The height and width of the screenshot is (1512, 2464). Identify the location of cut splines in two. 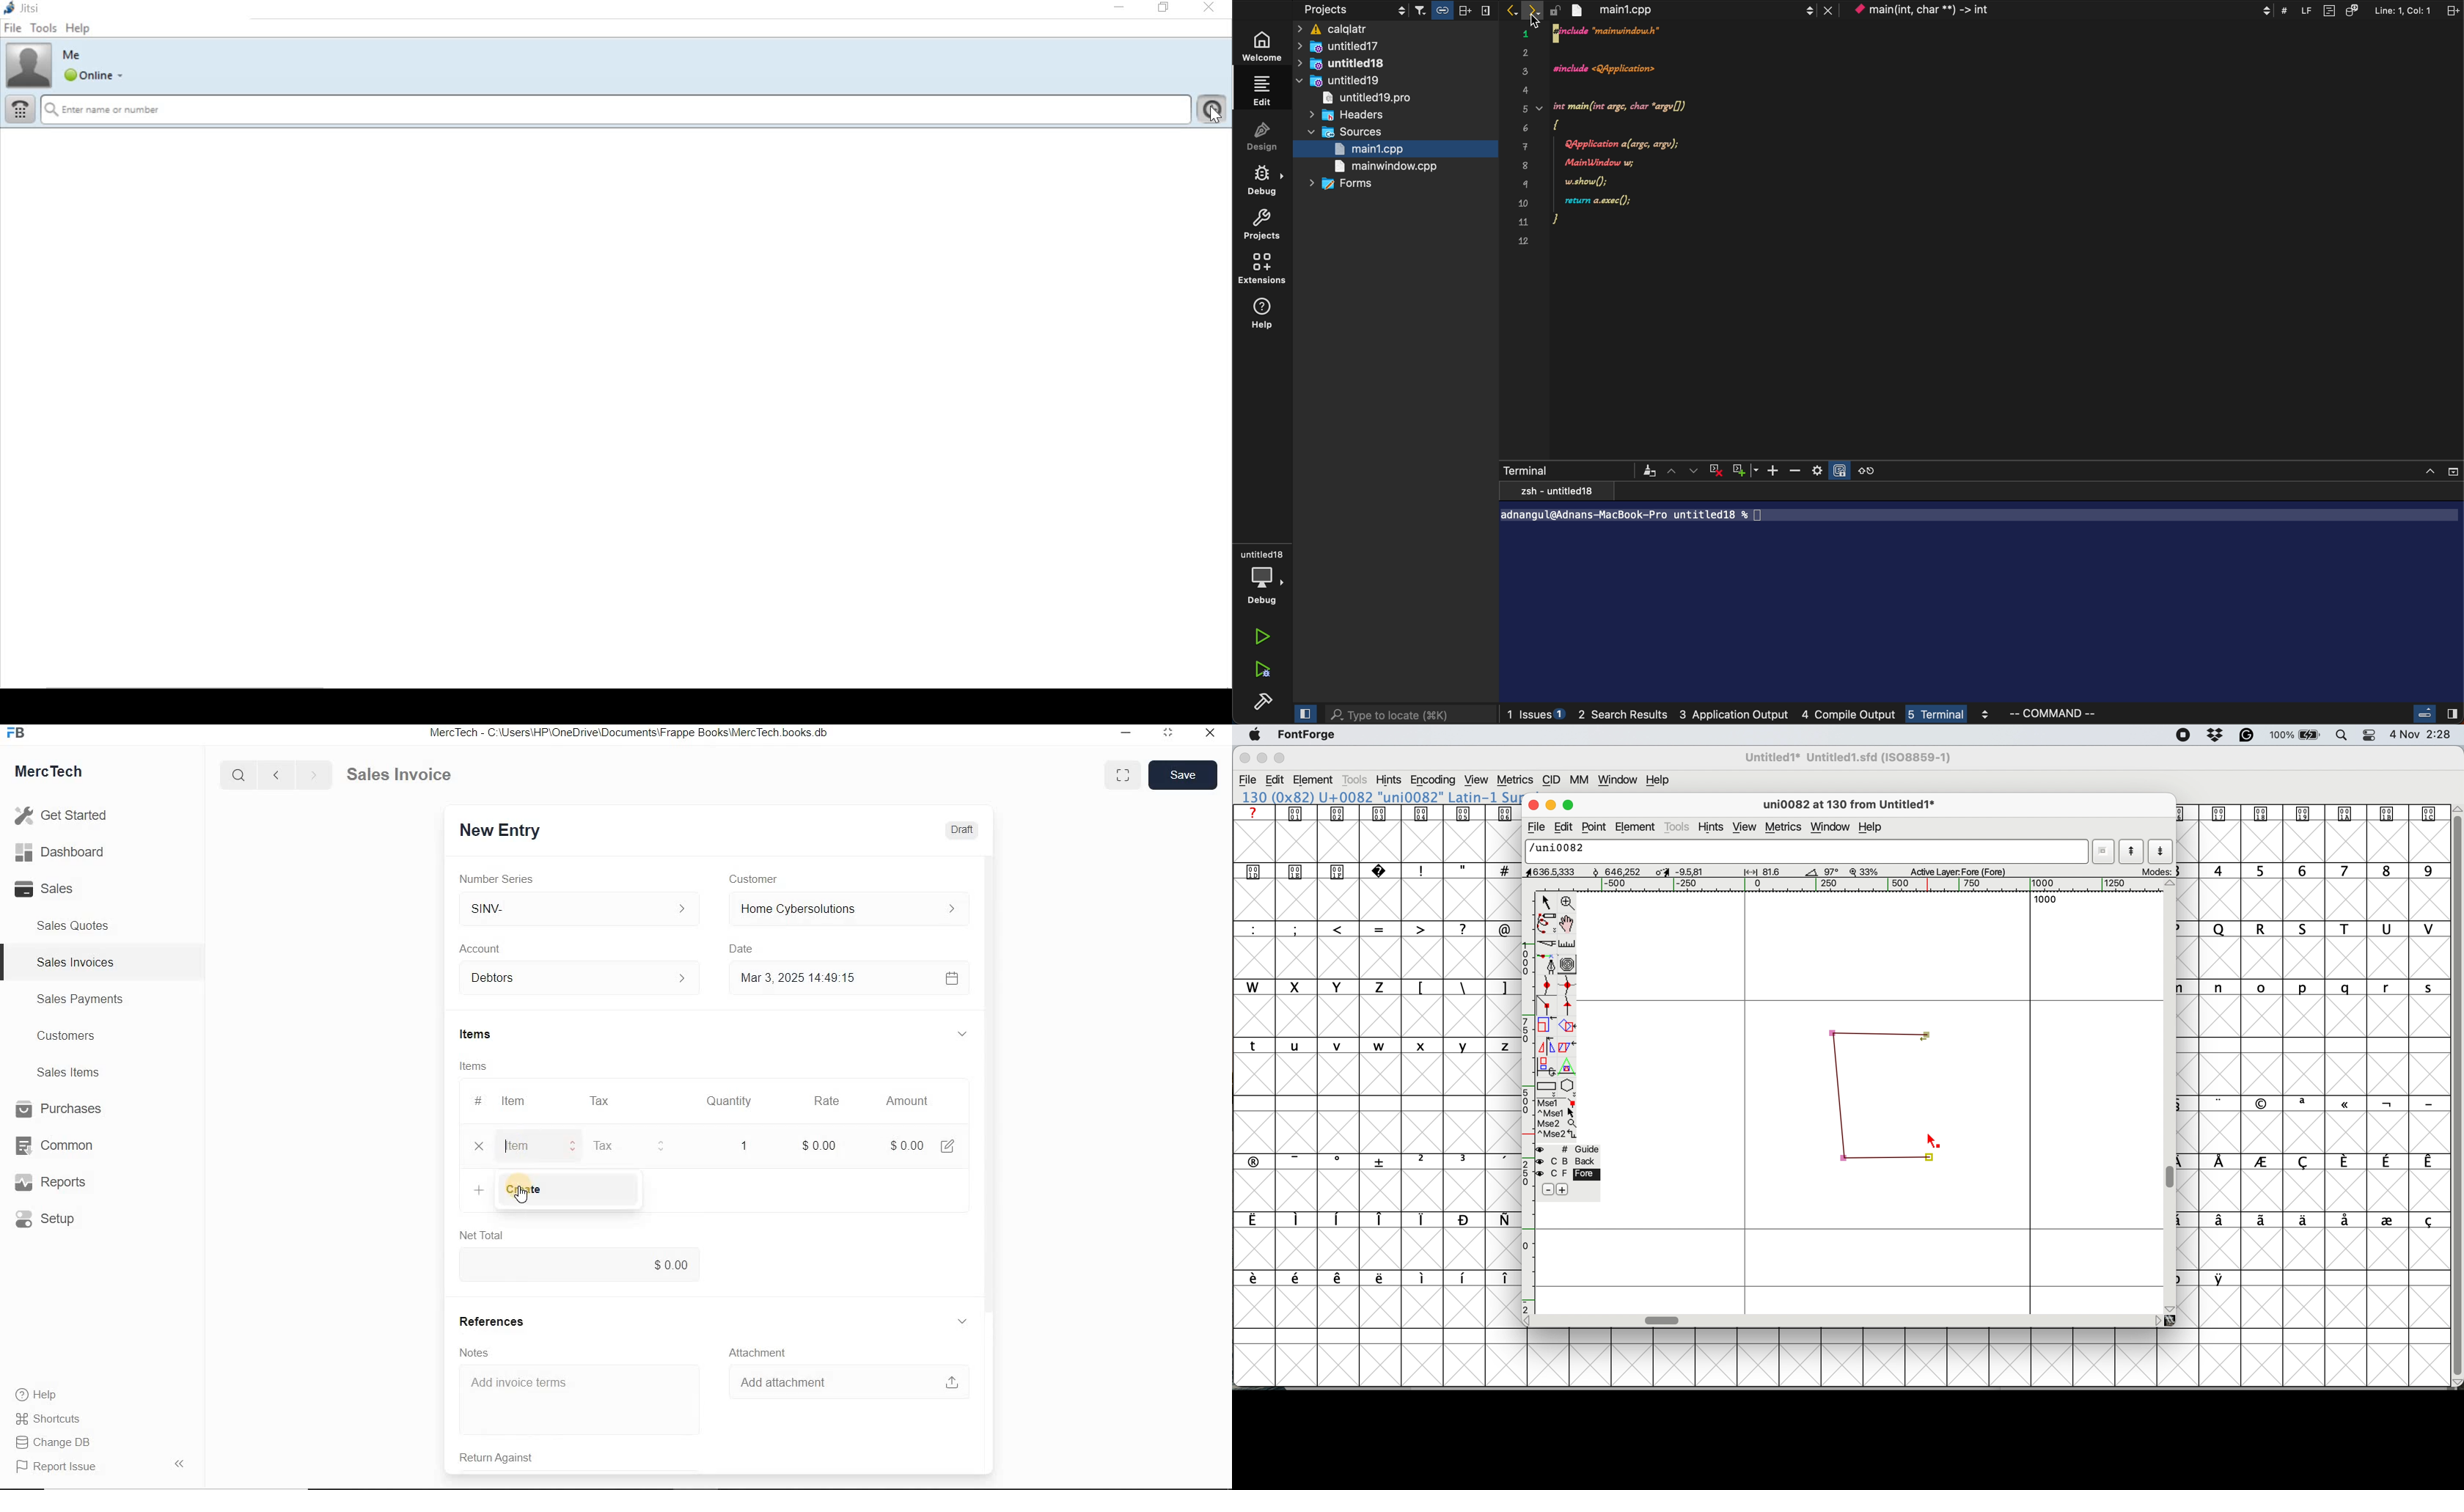
(1549, 944).